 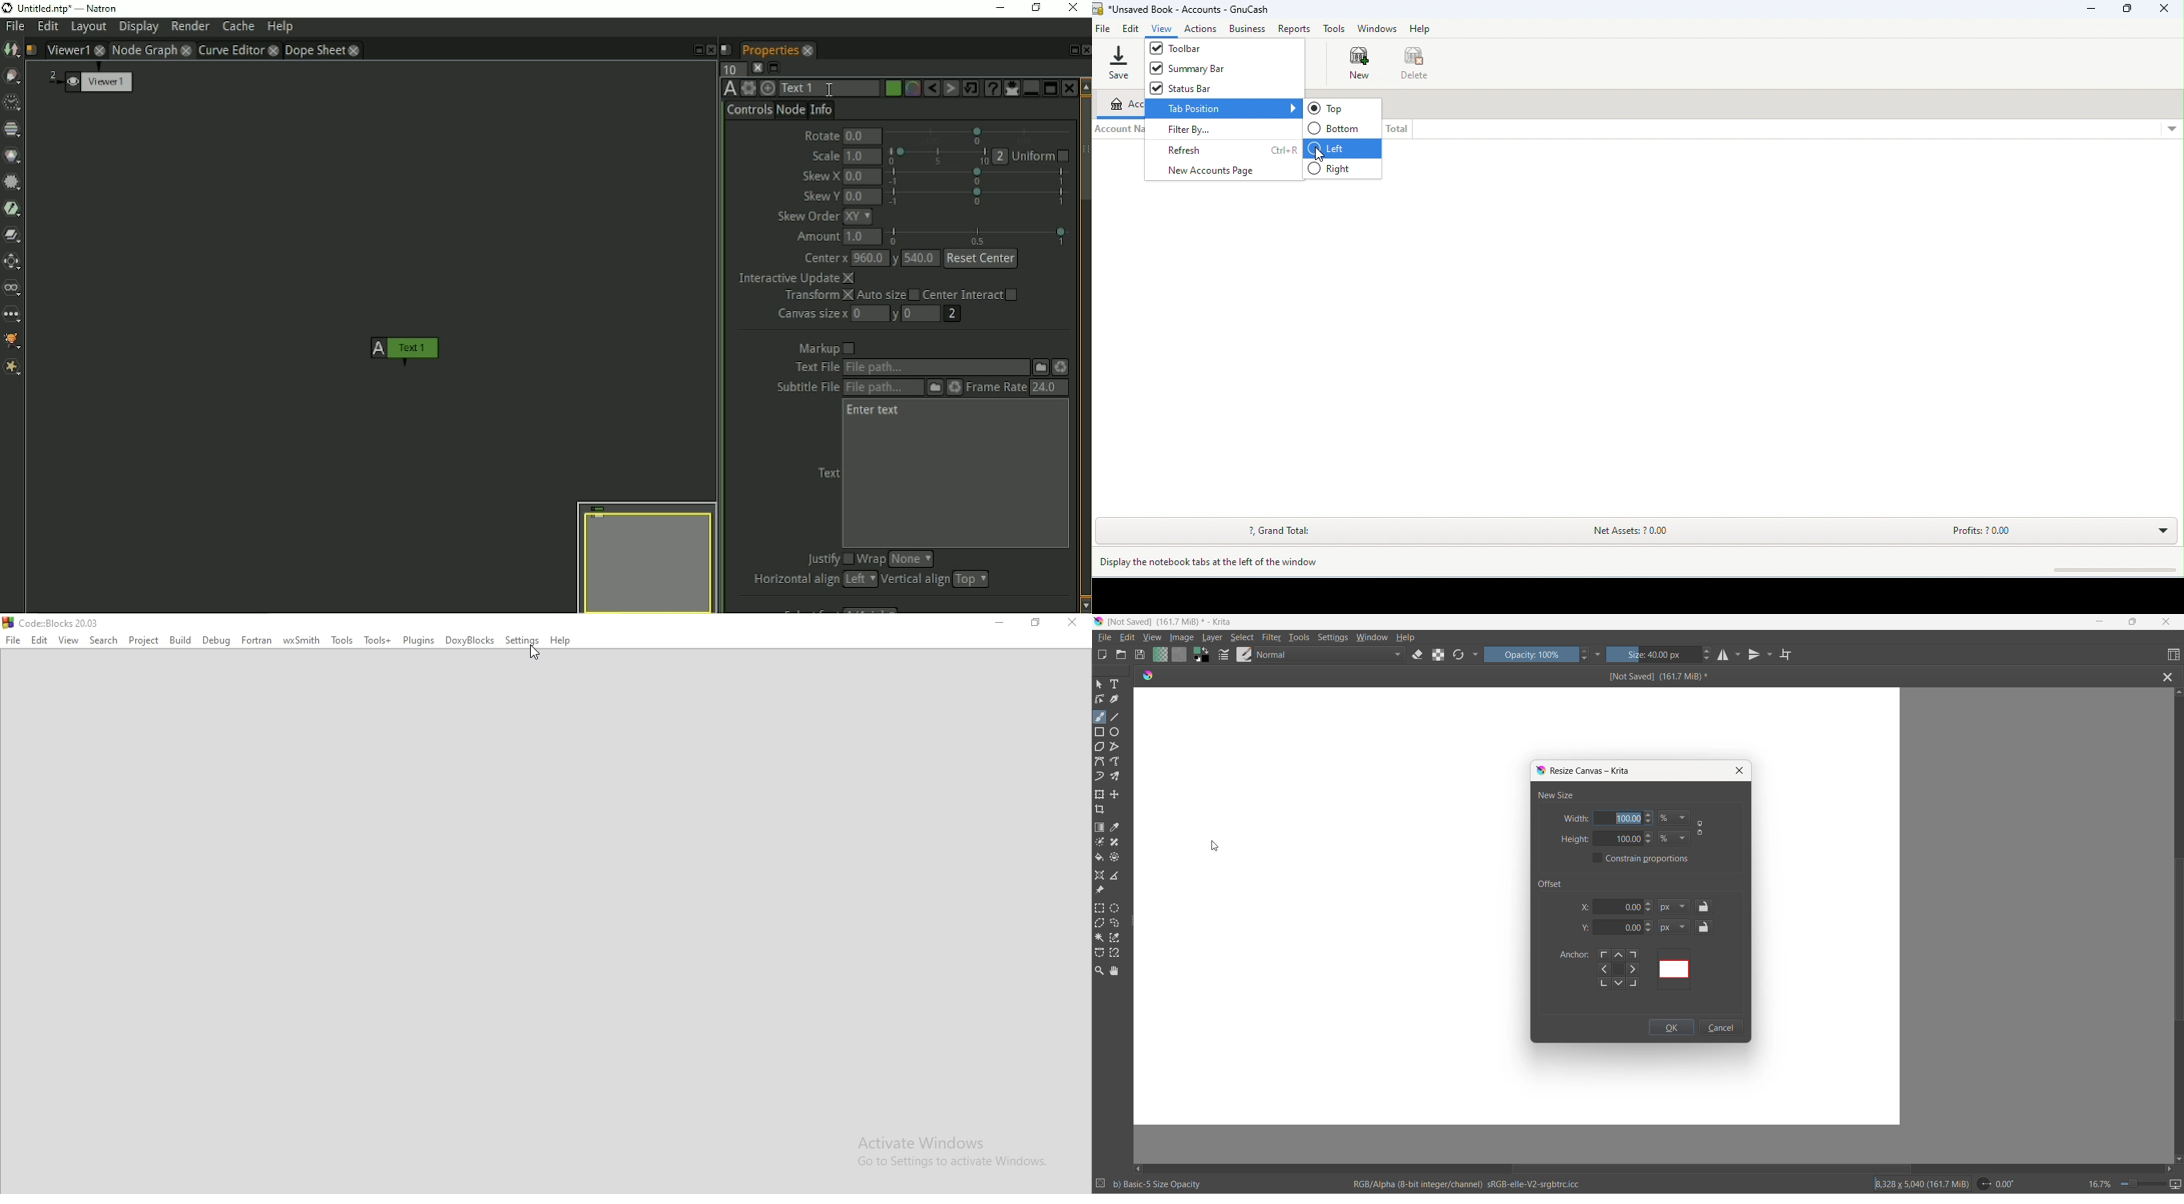 What do you see at coordinates (1585, 928) in the screenshot?
I see `` at bounding box center [1585, 928].